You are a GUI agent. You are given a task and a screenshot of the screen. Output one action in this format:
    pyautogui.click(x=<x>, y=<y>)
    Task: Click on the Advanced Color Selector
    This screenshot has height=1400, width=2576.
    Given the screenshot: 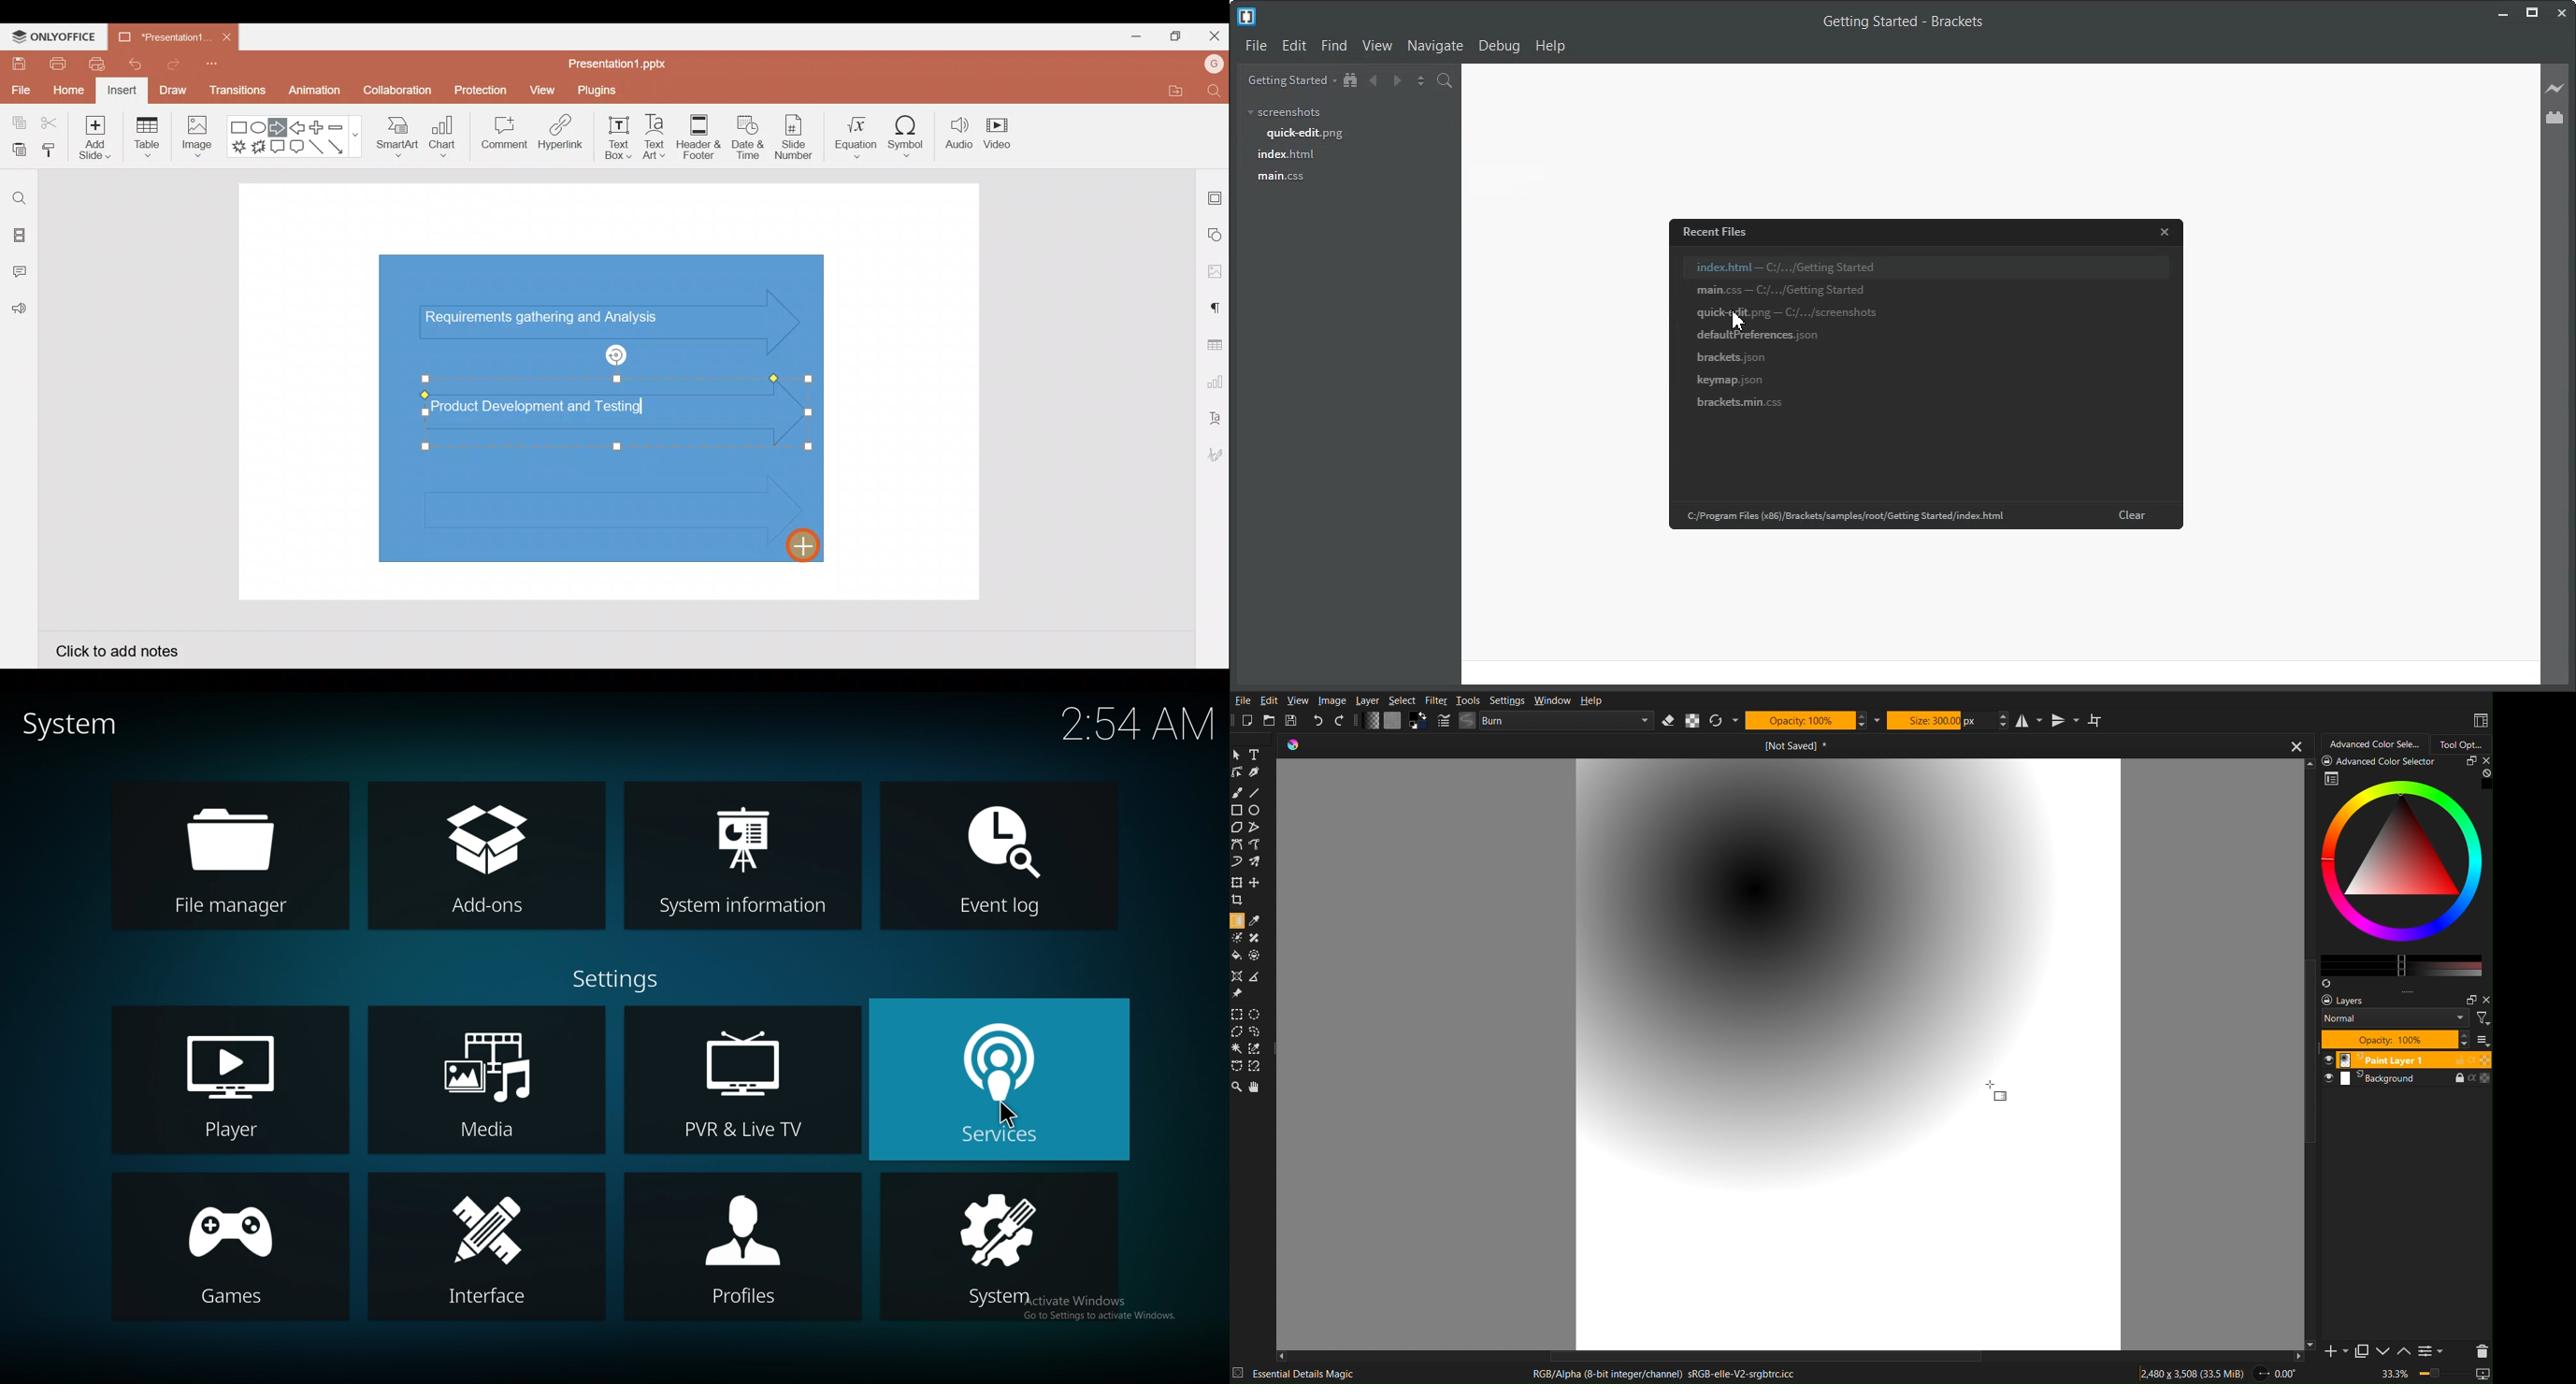 What is the action you would take?
    pyautogui.click(x=2399, y=871)
    